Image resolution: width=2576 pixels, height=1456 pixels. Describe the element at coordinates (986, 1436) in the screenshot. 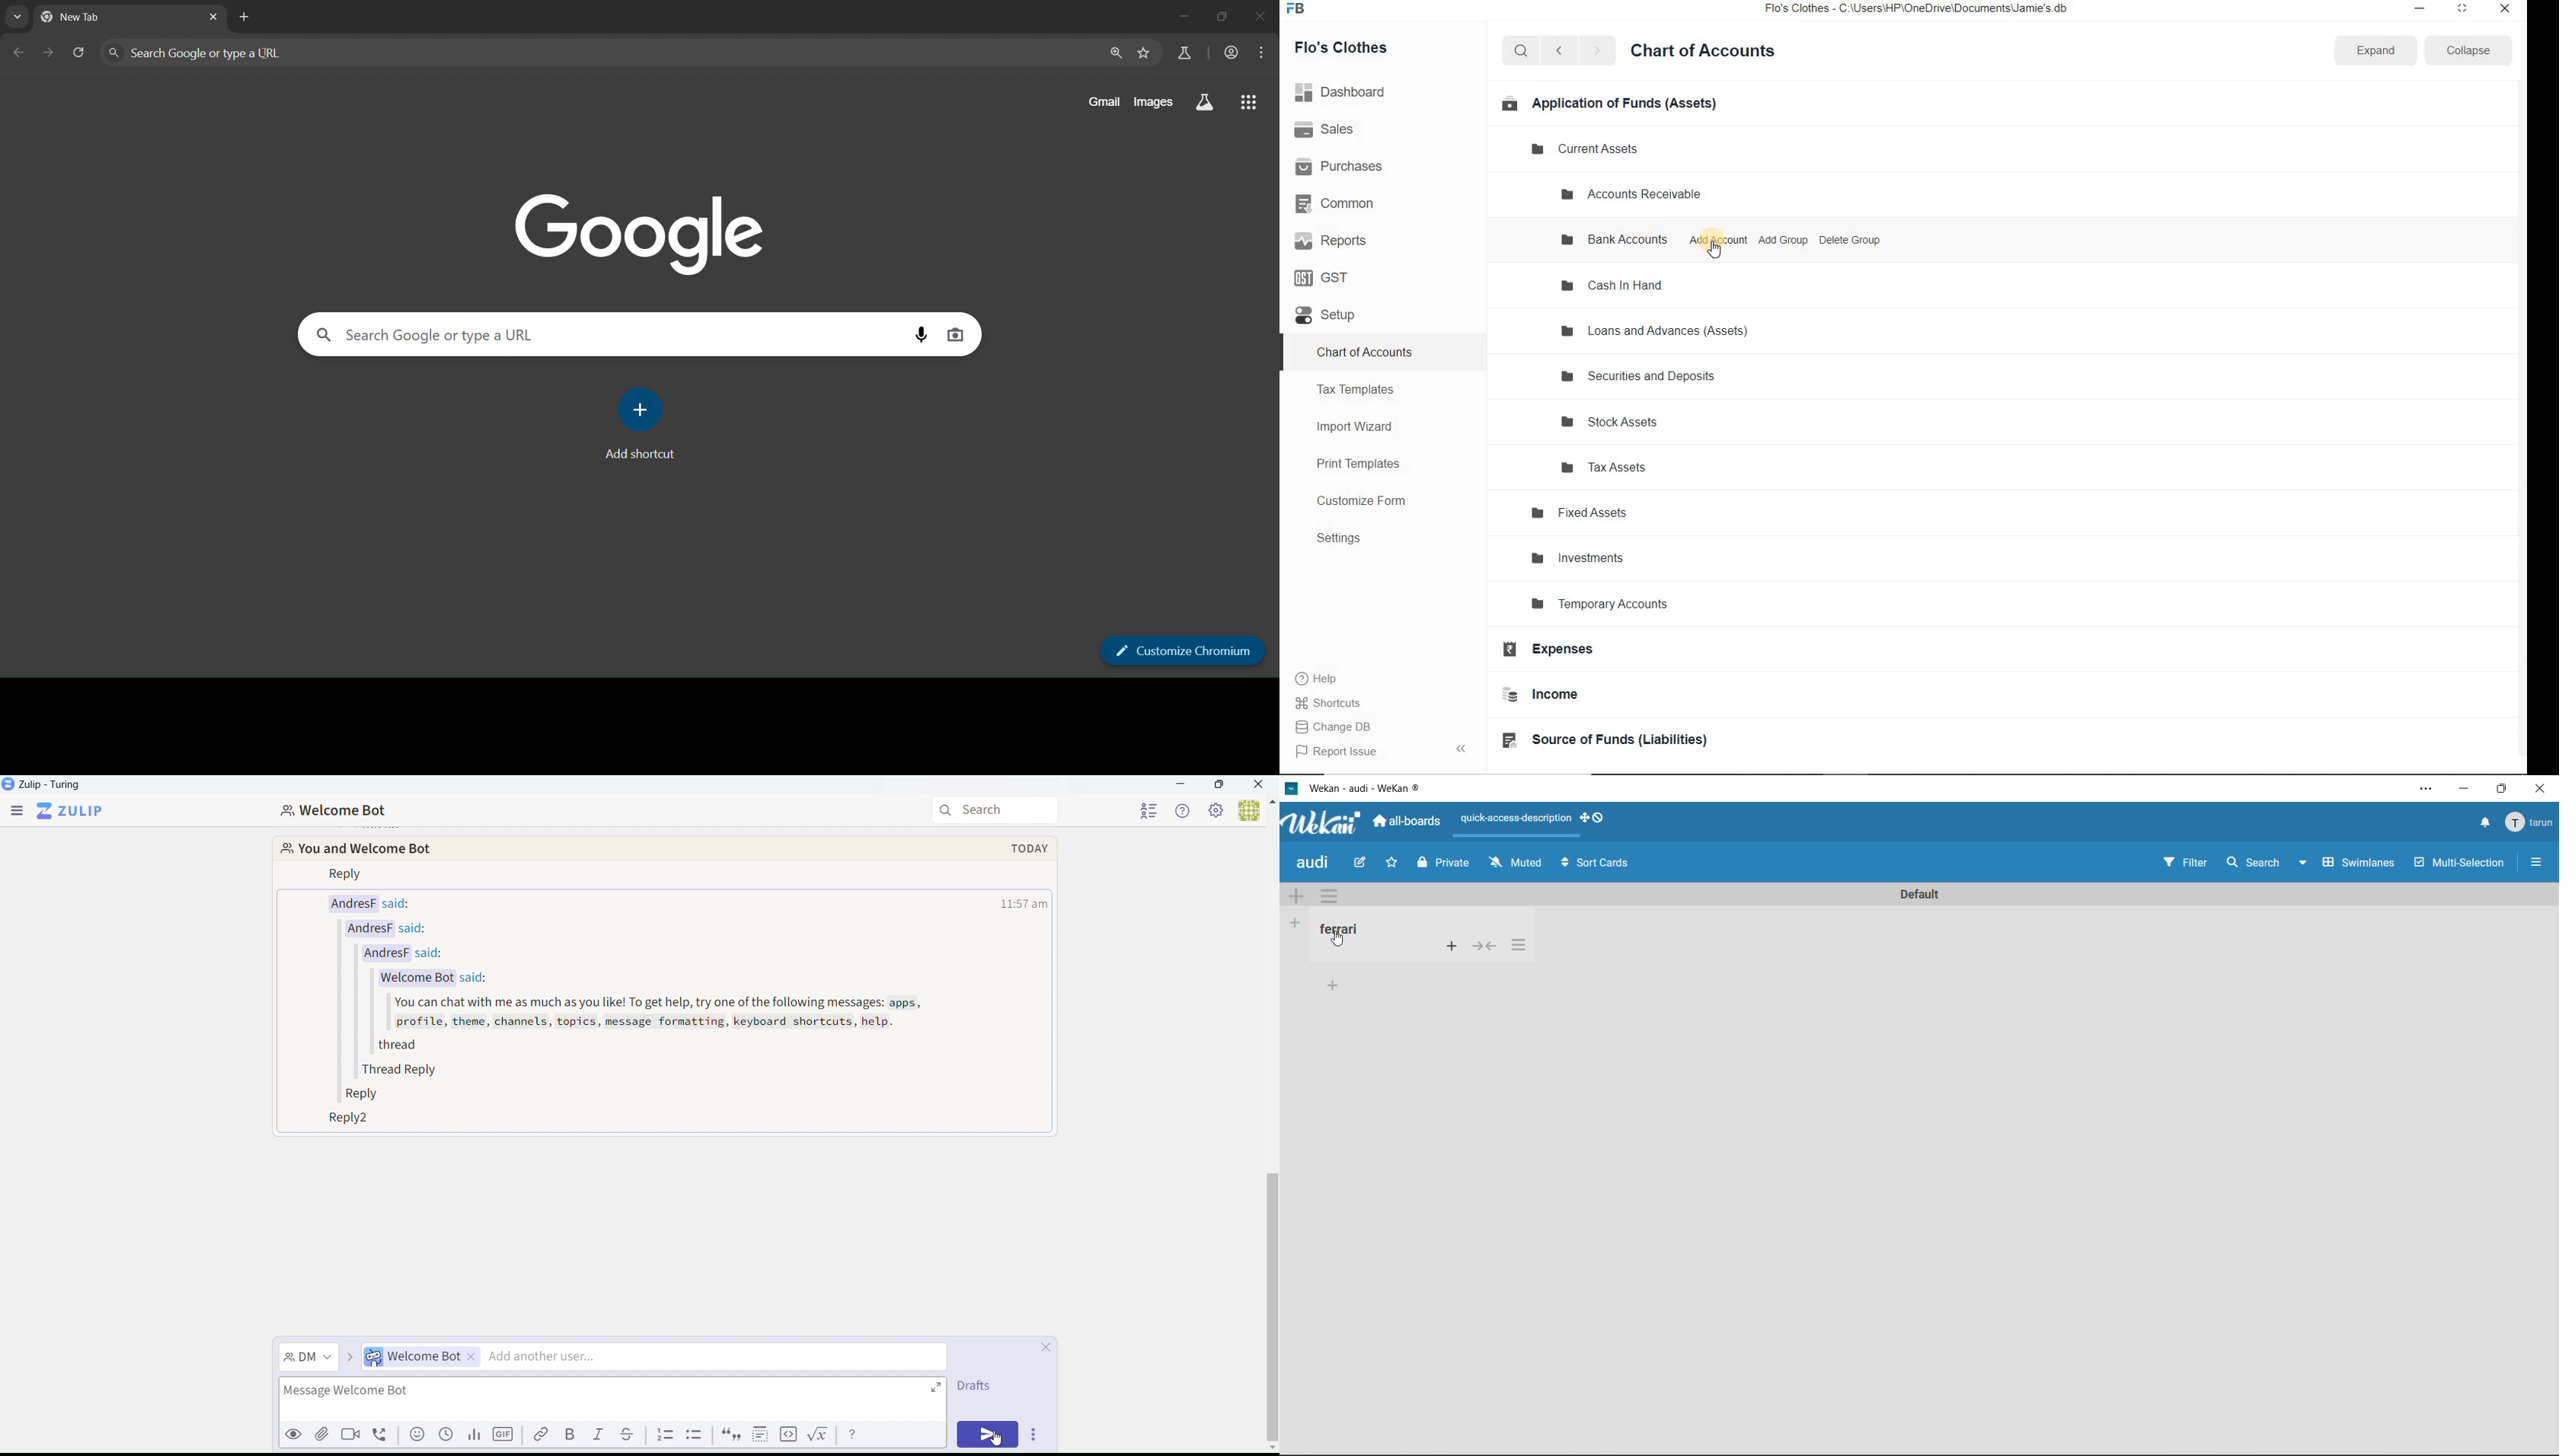

I see `Send` at that location.